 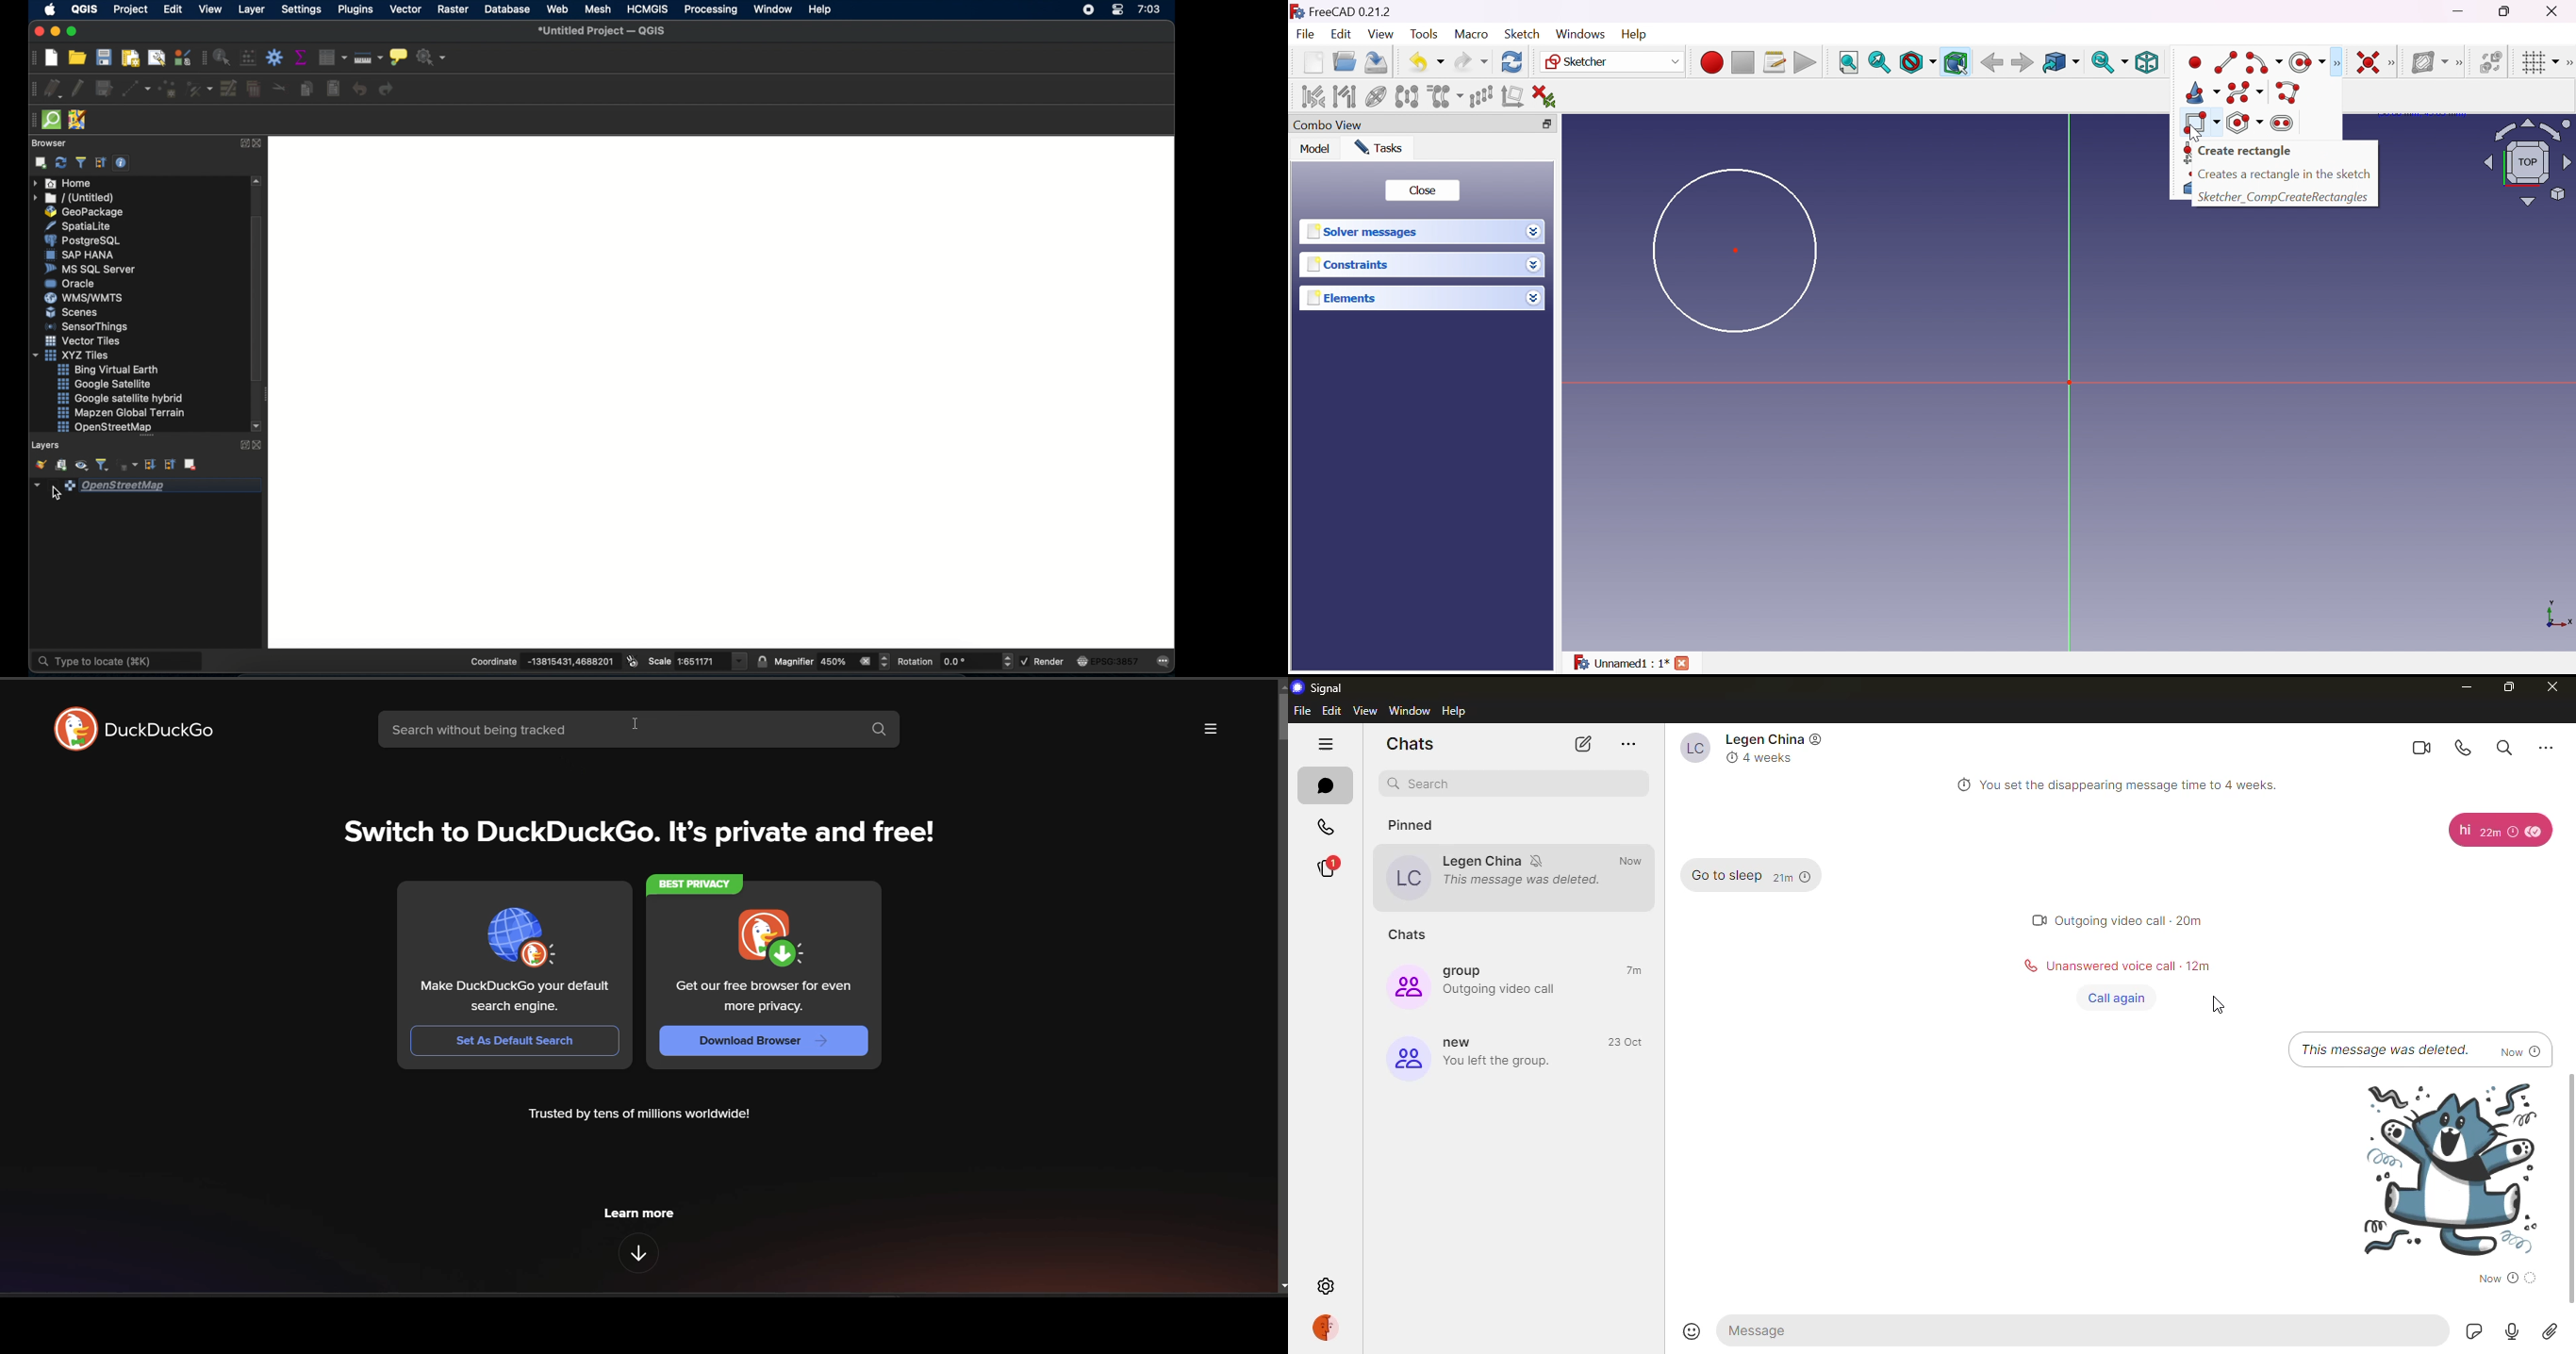 What do you see at coordinates (2291, 93) in the screenshot?
I see `polyline` at bounding box center [2291, 93].